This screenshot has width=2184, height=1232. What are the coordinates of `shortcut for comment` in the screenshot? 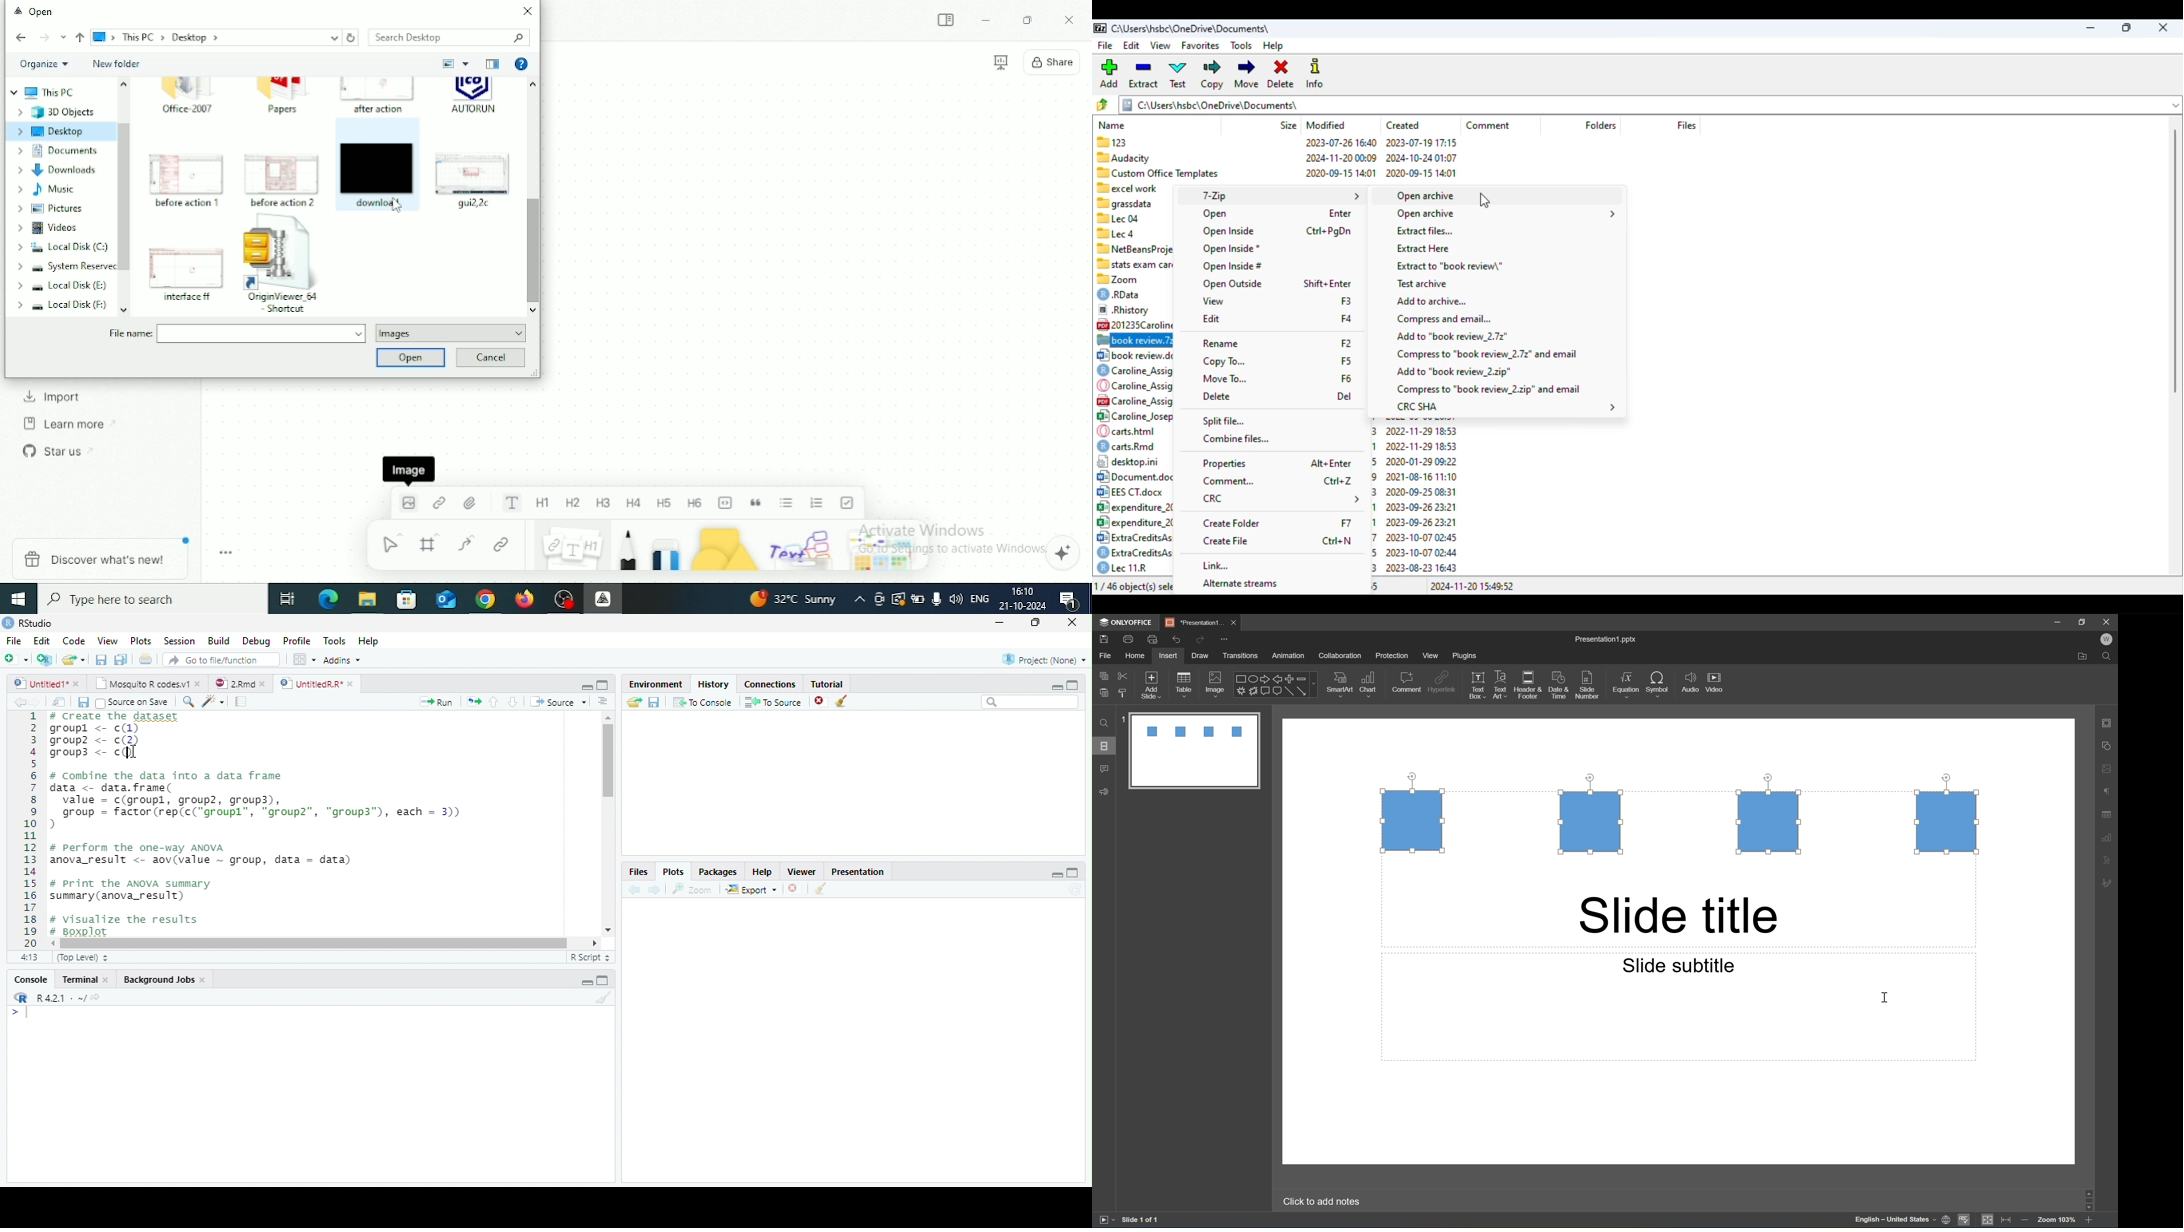 It's located at (1338, 481).